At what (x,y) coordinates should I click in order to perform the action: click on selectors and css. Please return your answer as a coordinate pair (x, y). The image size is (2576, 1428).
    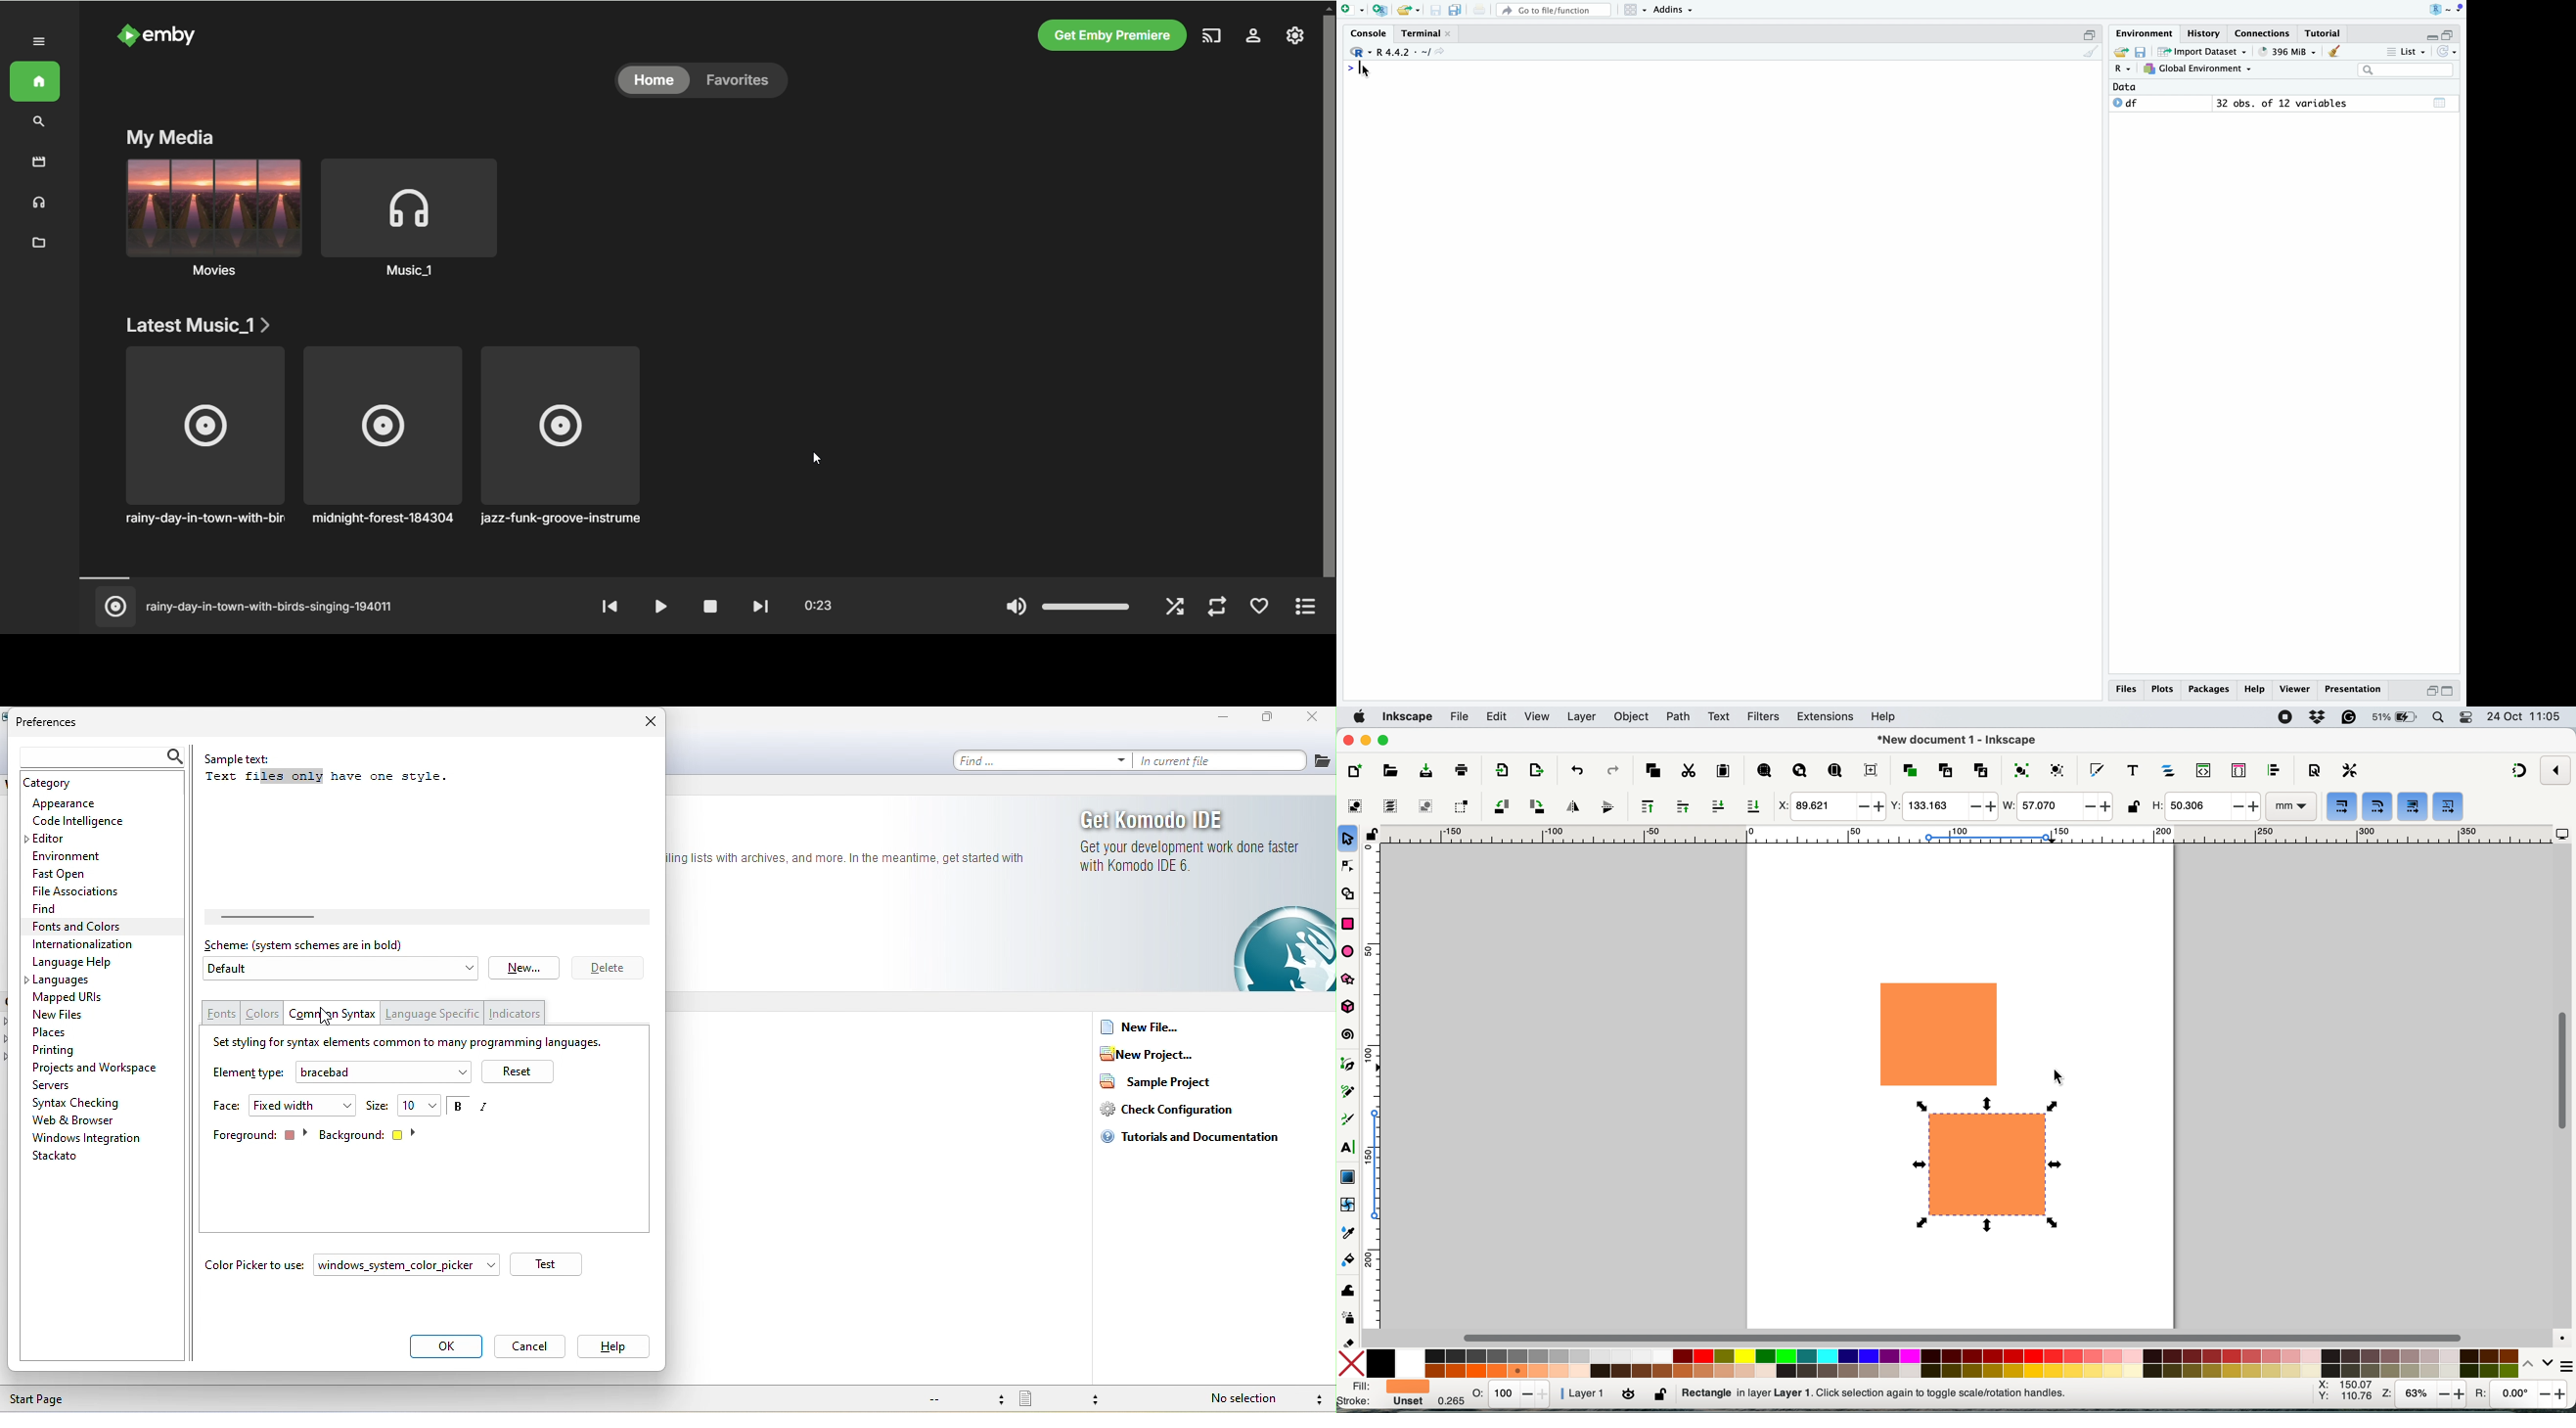
    Looking at the image, I should click on (2240, 769).